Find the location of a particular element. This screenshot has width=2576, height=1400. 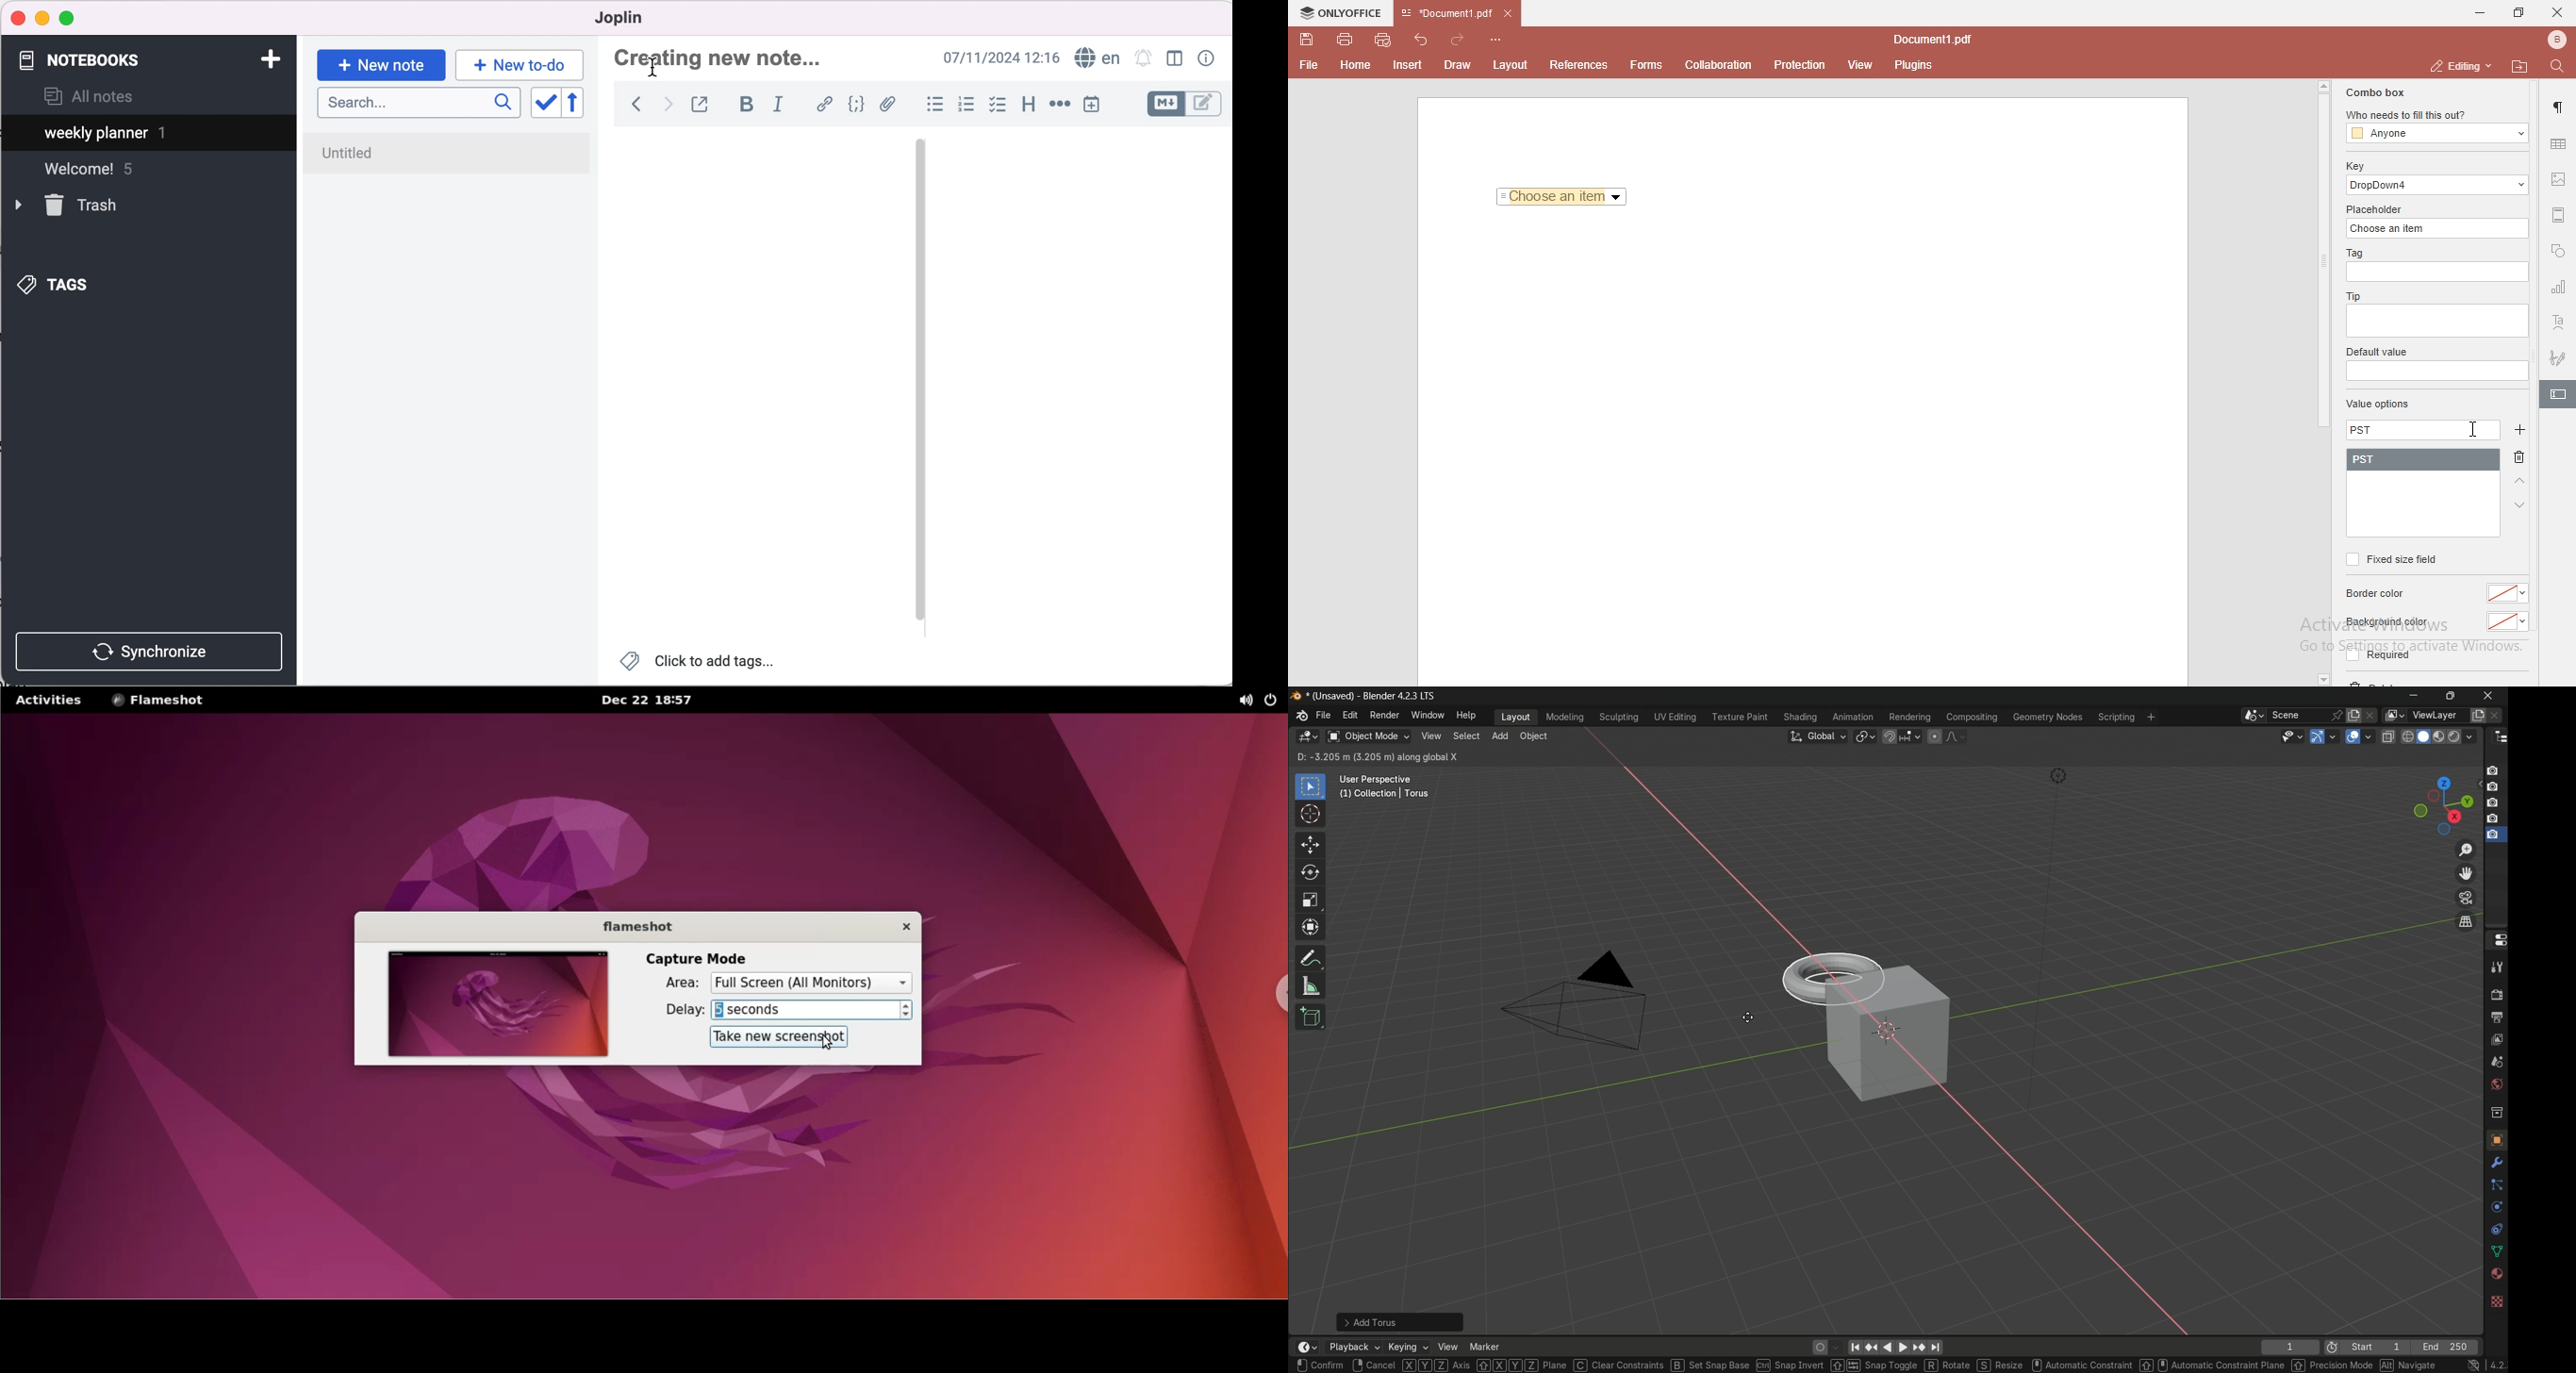

italic is located at coordinates (783, 104).